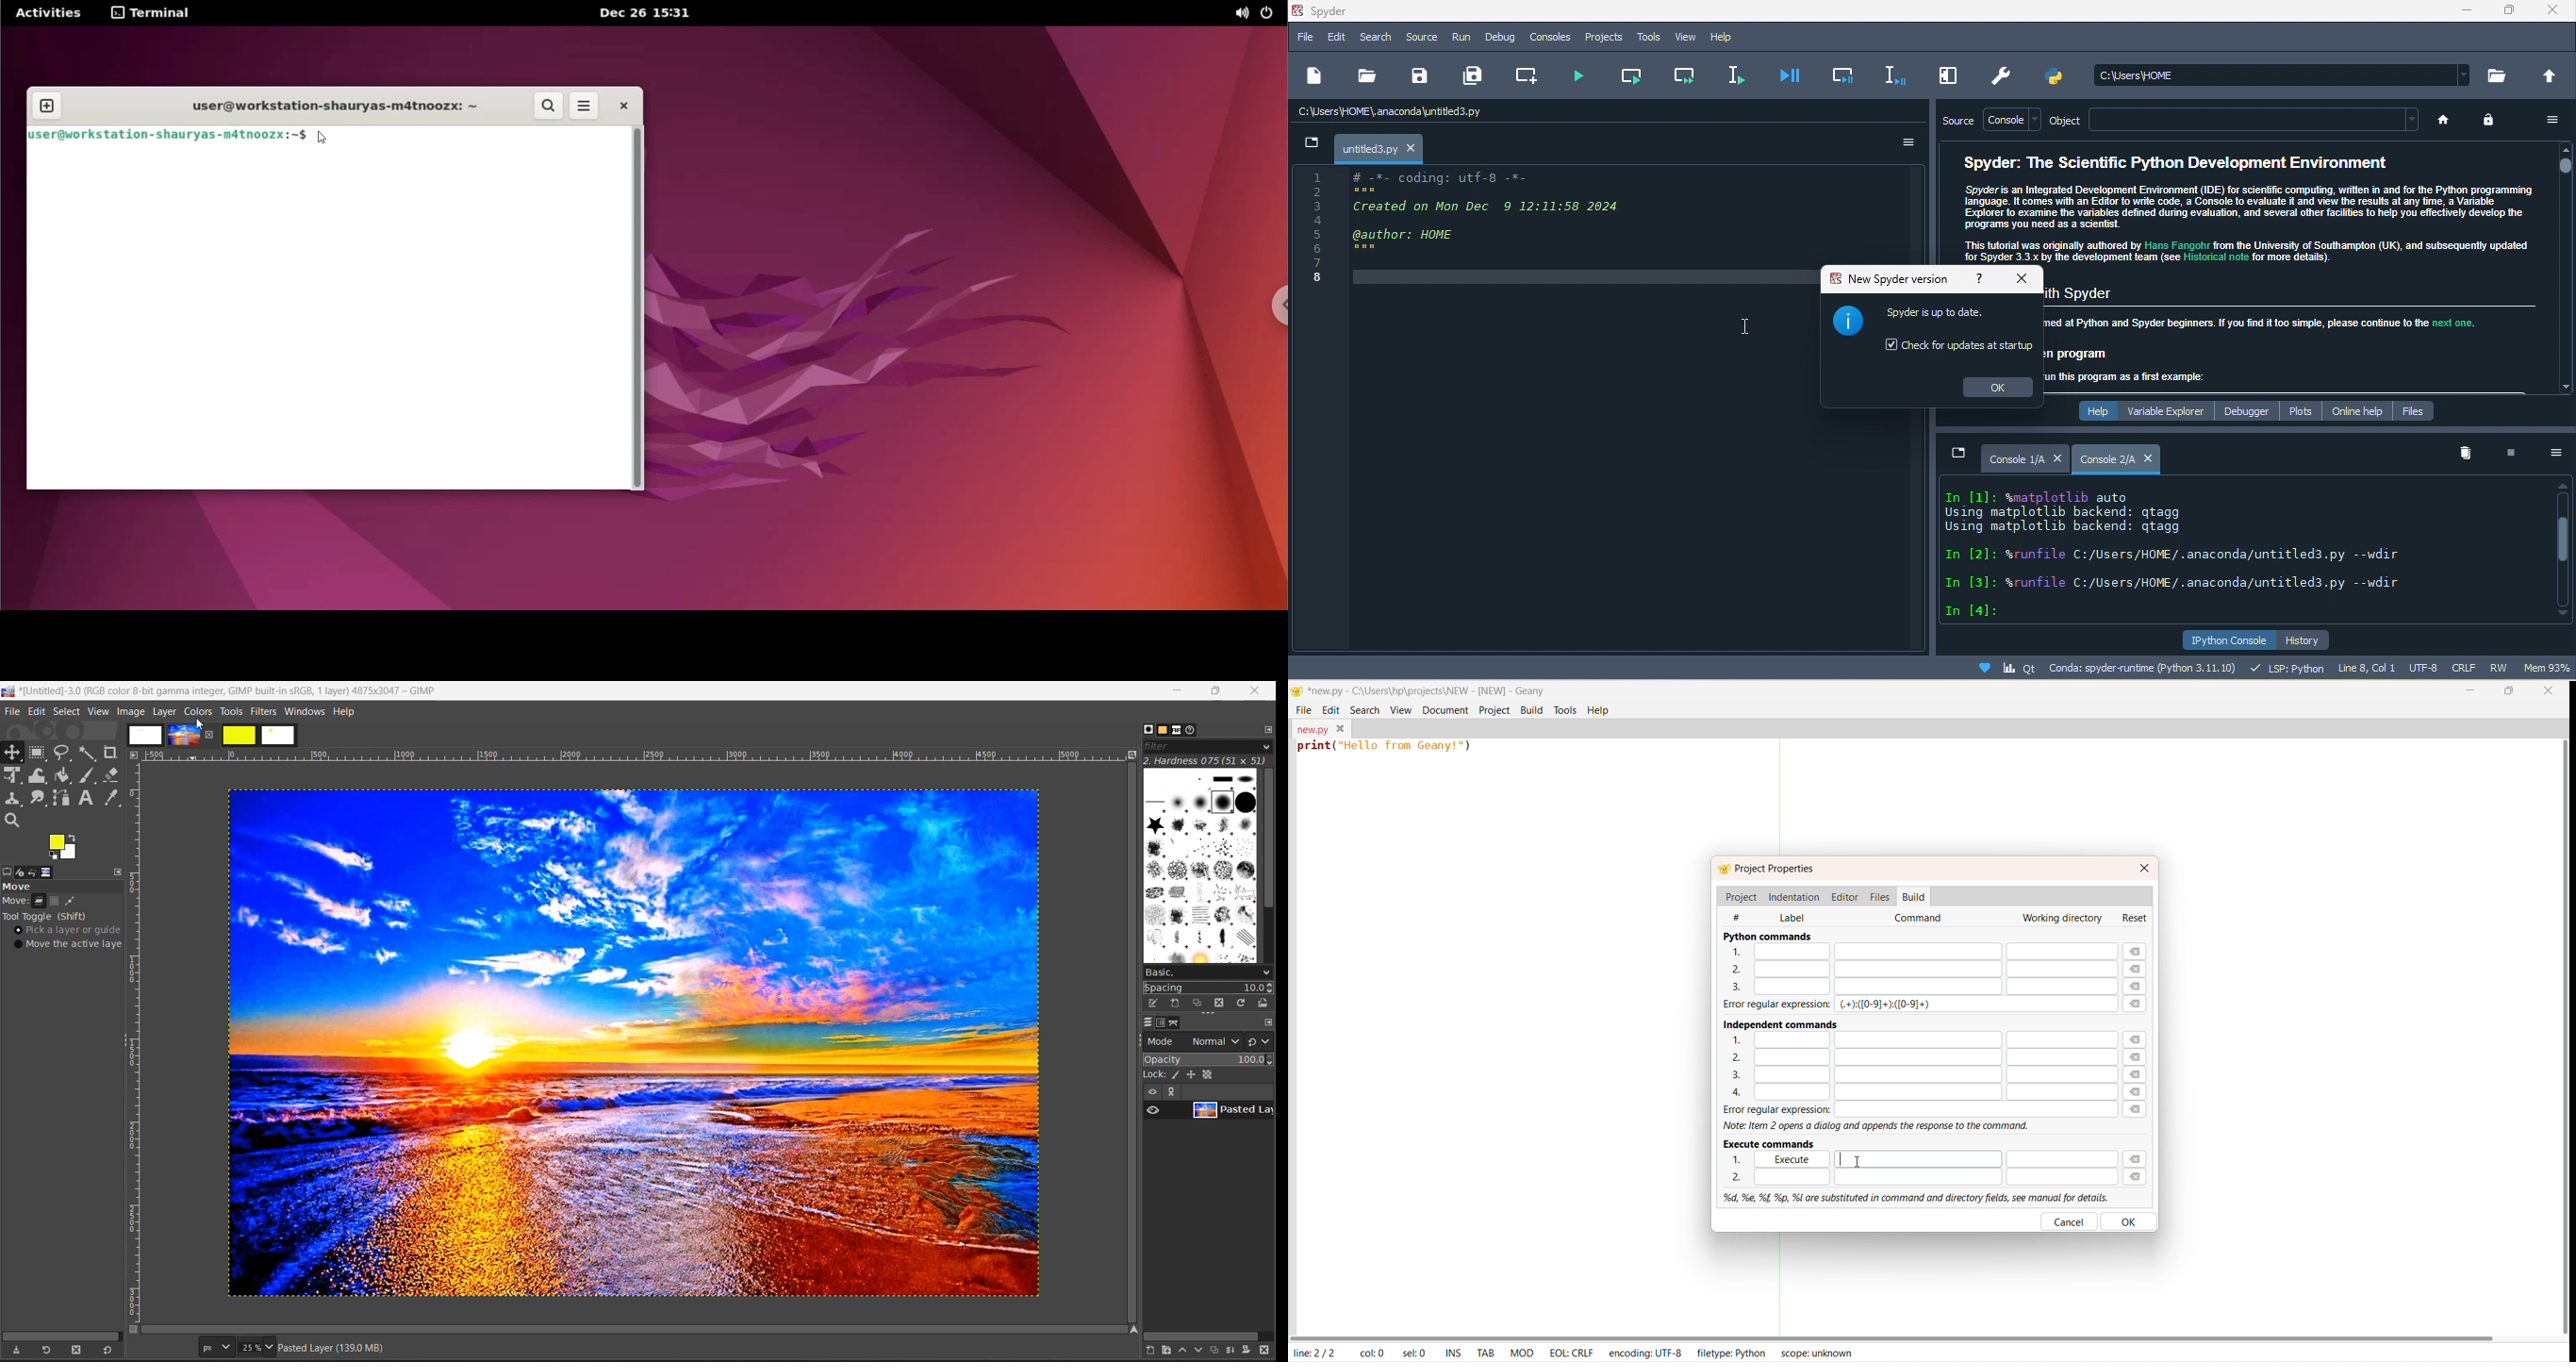  What do you see at coordinates (1478, 76) in the screenshot?
I see `save all` at bounding box center [1478, 76].